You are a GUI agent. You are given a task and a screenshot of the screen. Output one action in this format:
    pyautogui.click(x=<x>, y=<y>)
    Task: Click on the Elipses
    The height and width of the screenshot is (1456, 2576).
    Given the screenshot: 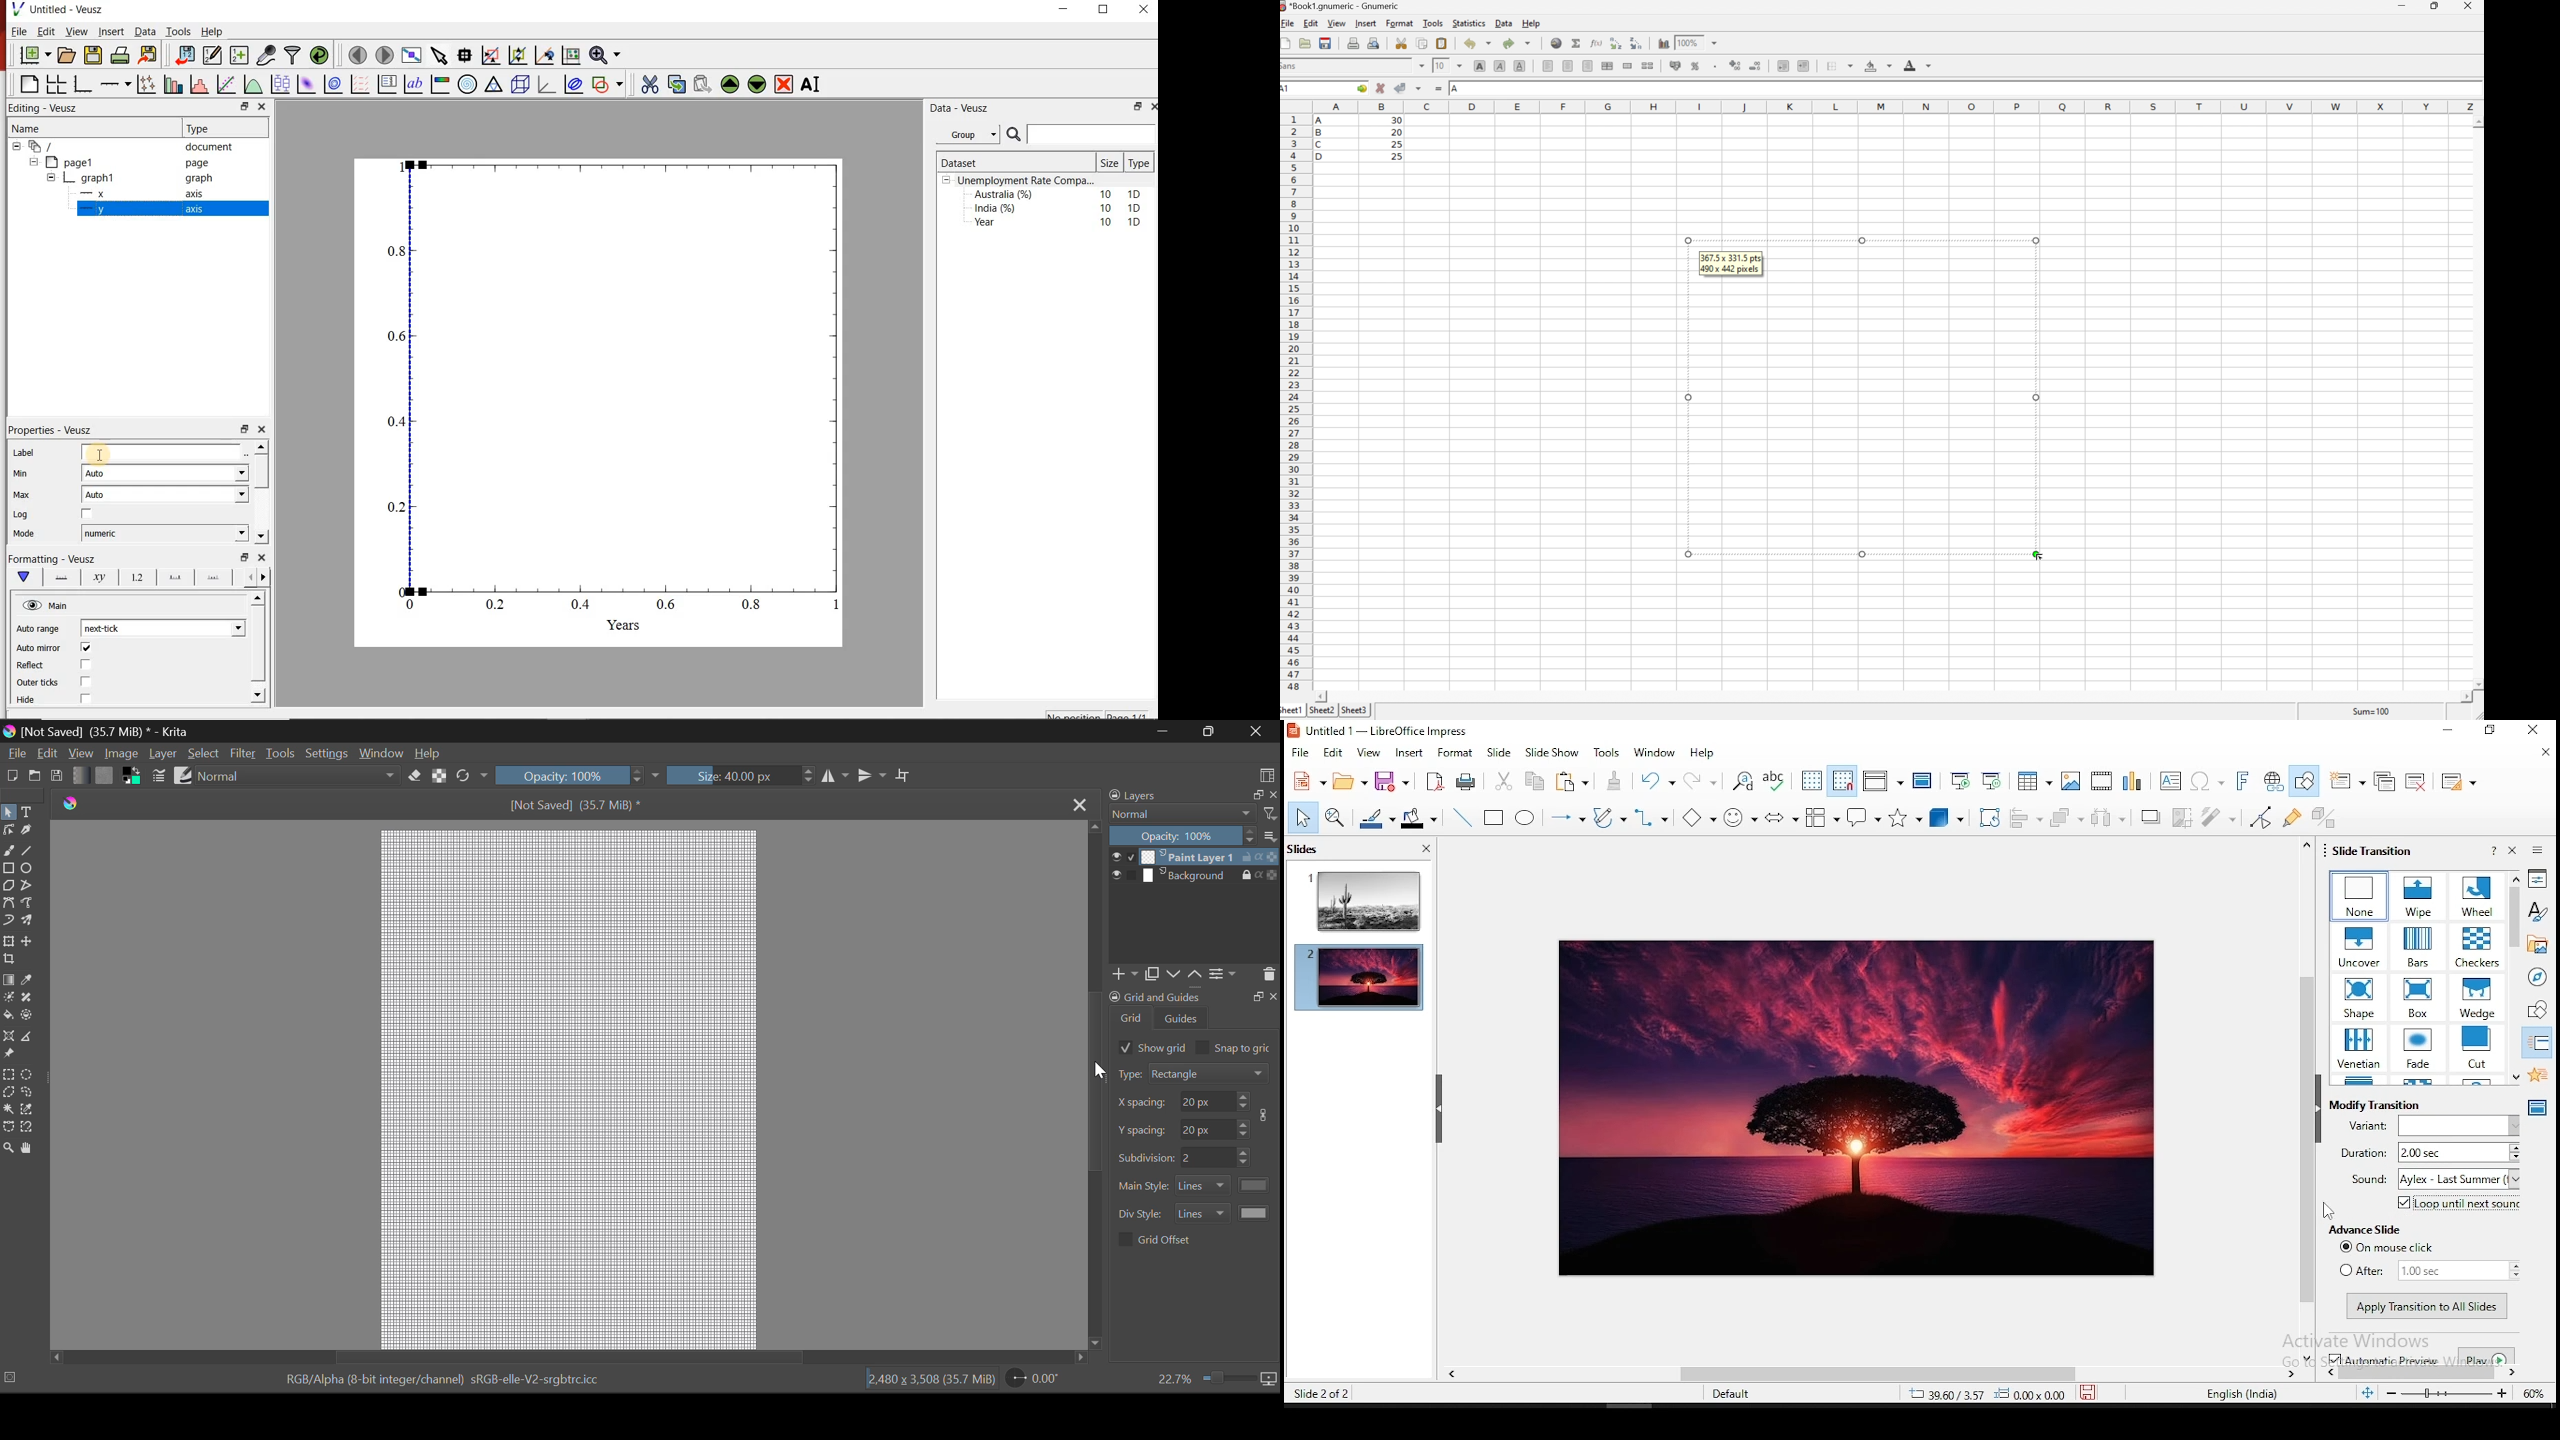 What is the action you would take?
    pyautogui.click(x=27, y=868)
    